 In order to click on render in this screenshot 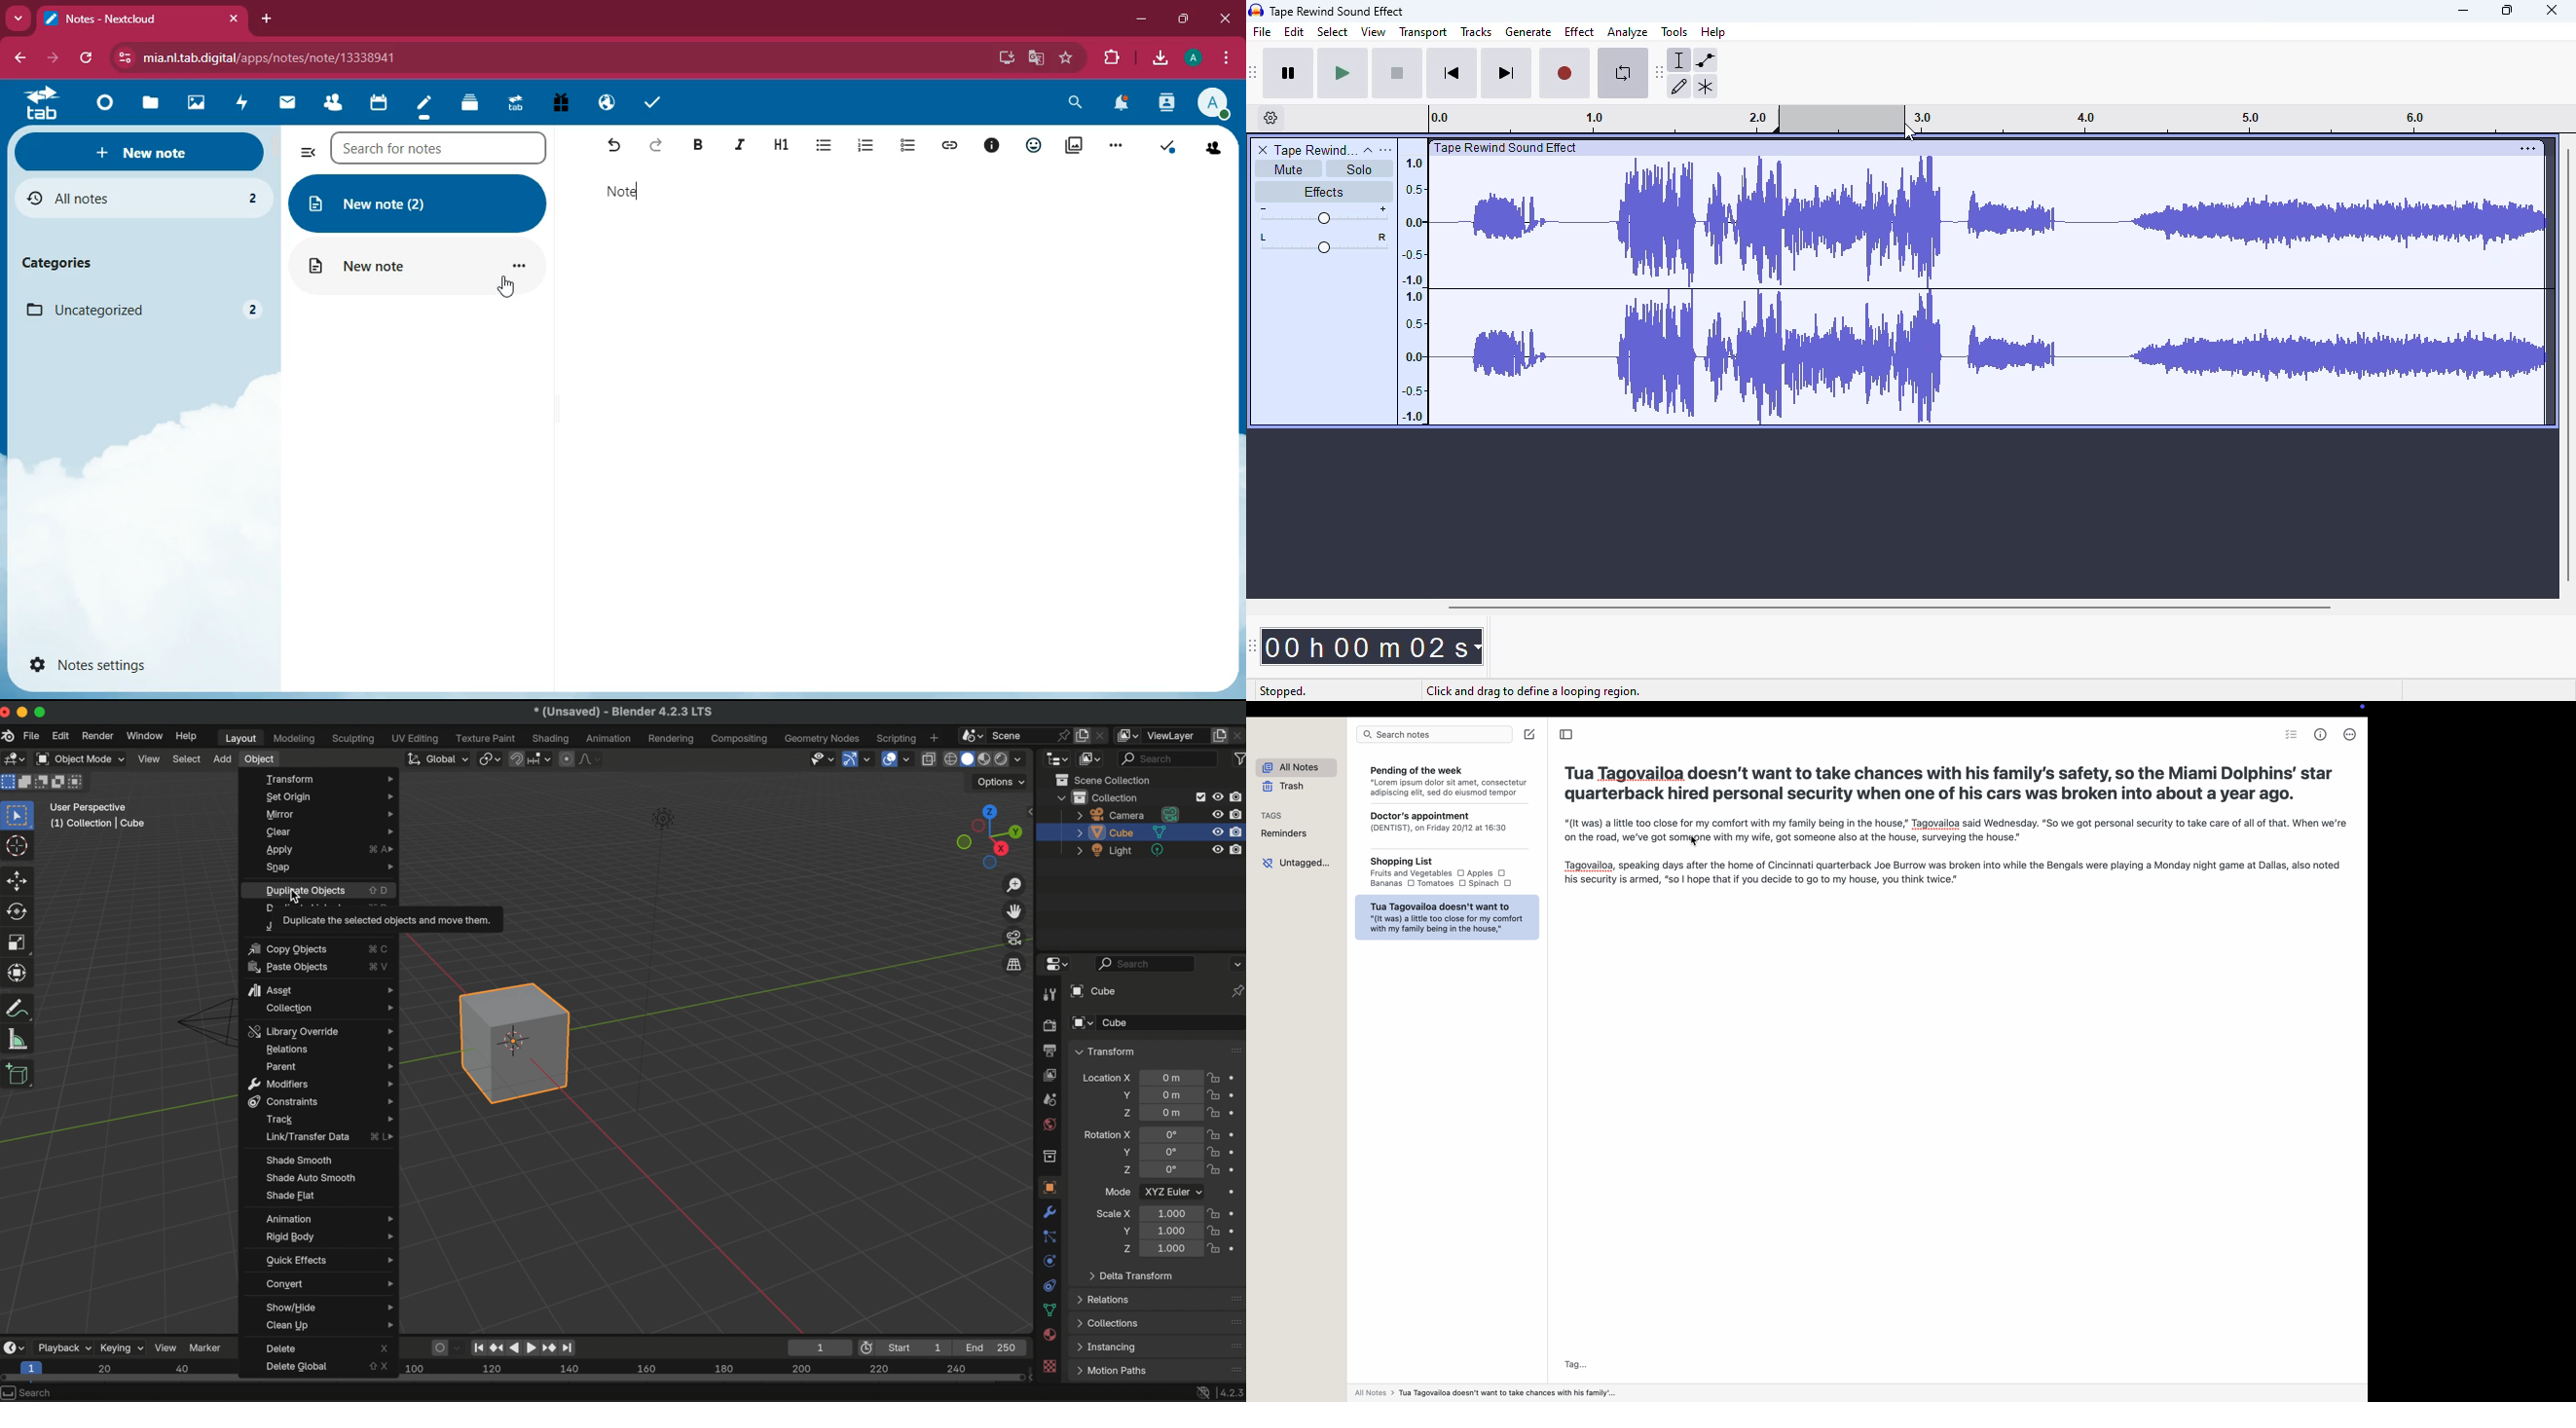, I will do `click(1048, 1026)`.